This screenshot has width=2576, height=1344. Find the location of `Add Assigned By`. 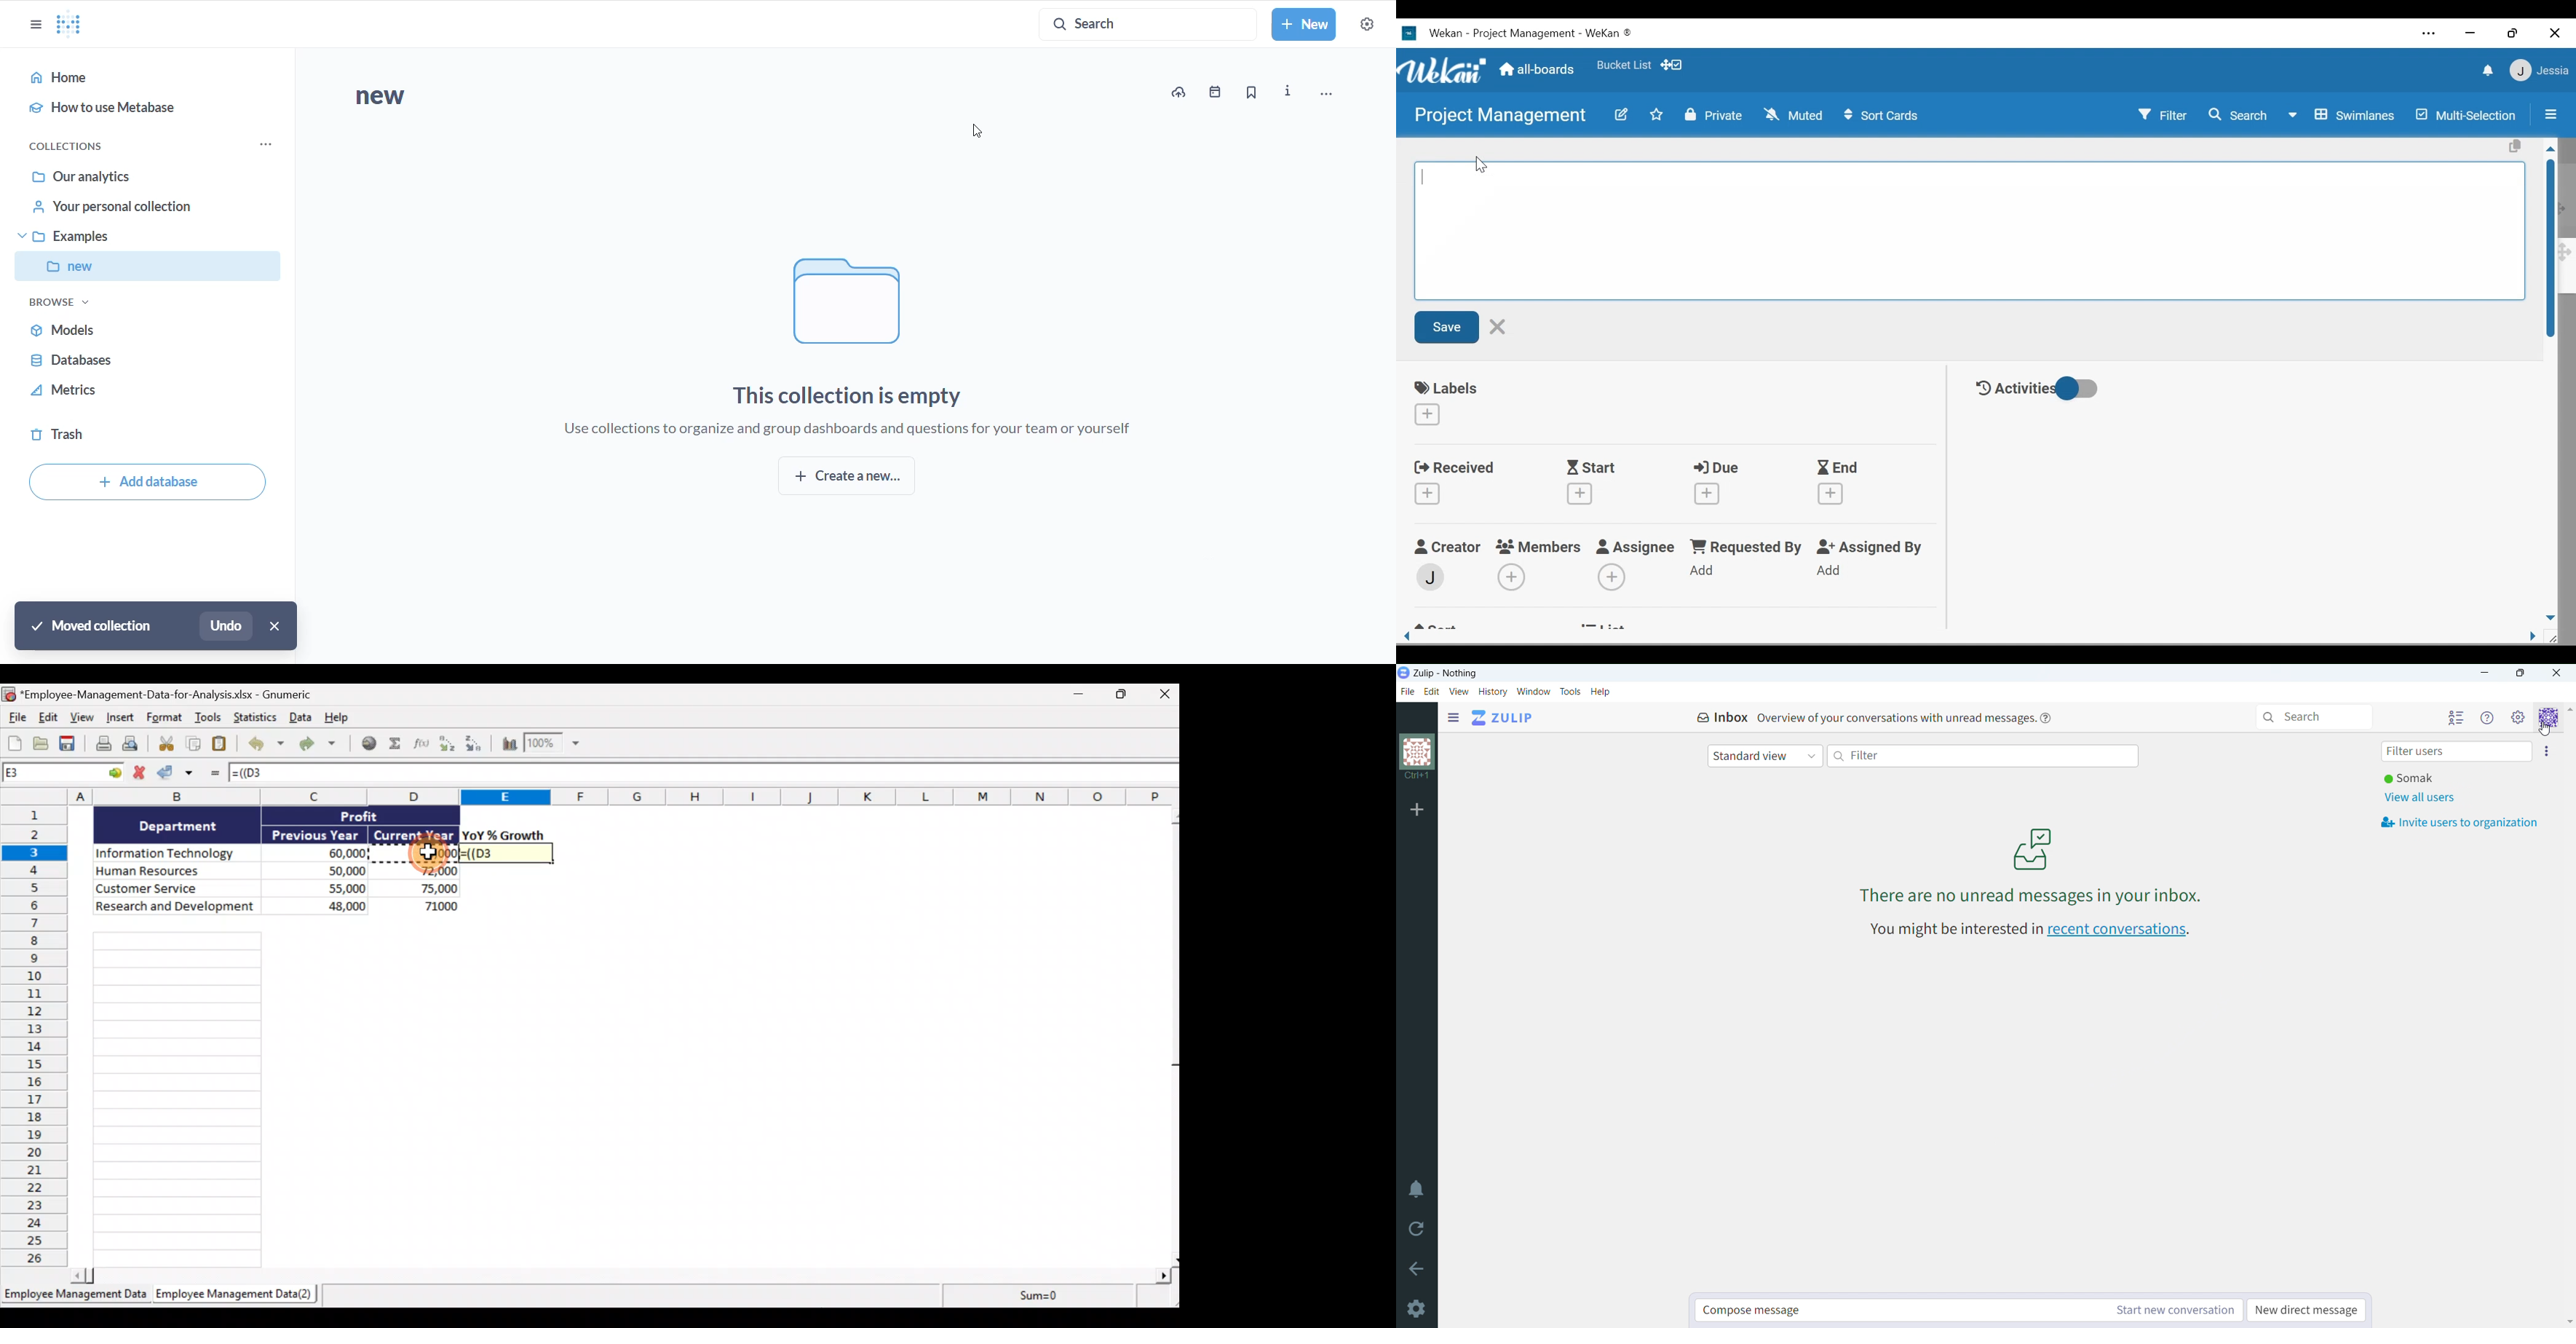

Add Assigned By is located at coordinates (1830, 571).